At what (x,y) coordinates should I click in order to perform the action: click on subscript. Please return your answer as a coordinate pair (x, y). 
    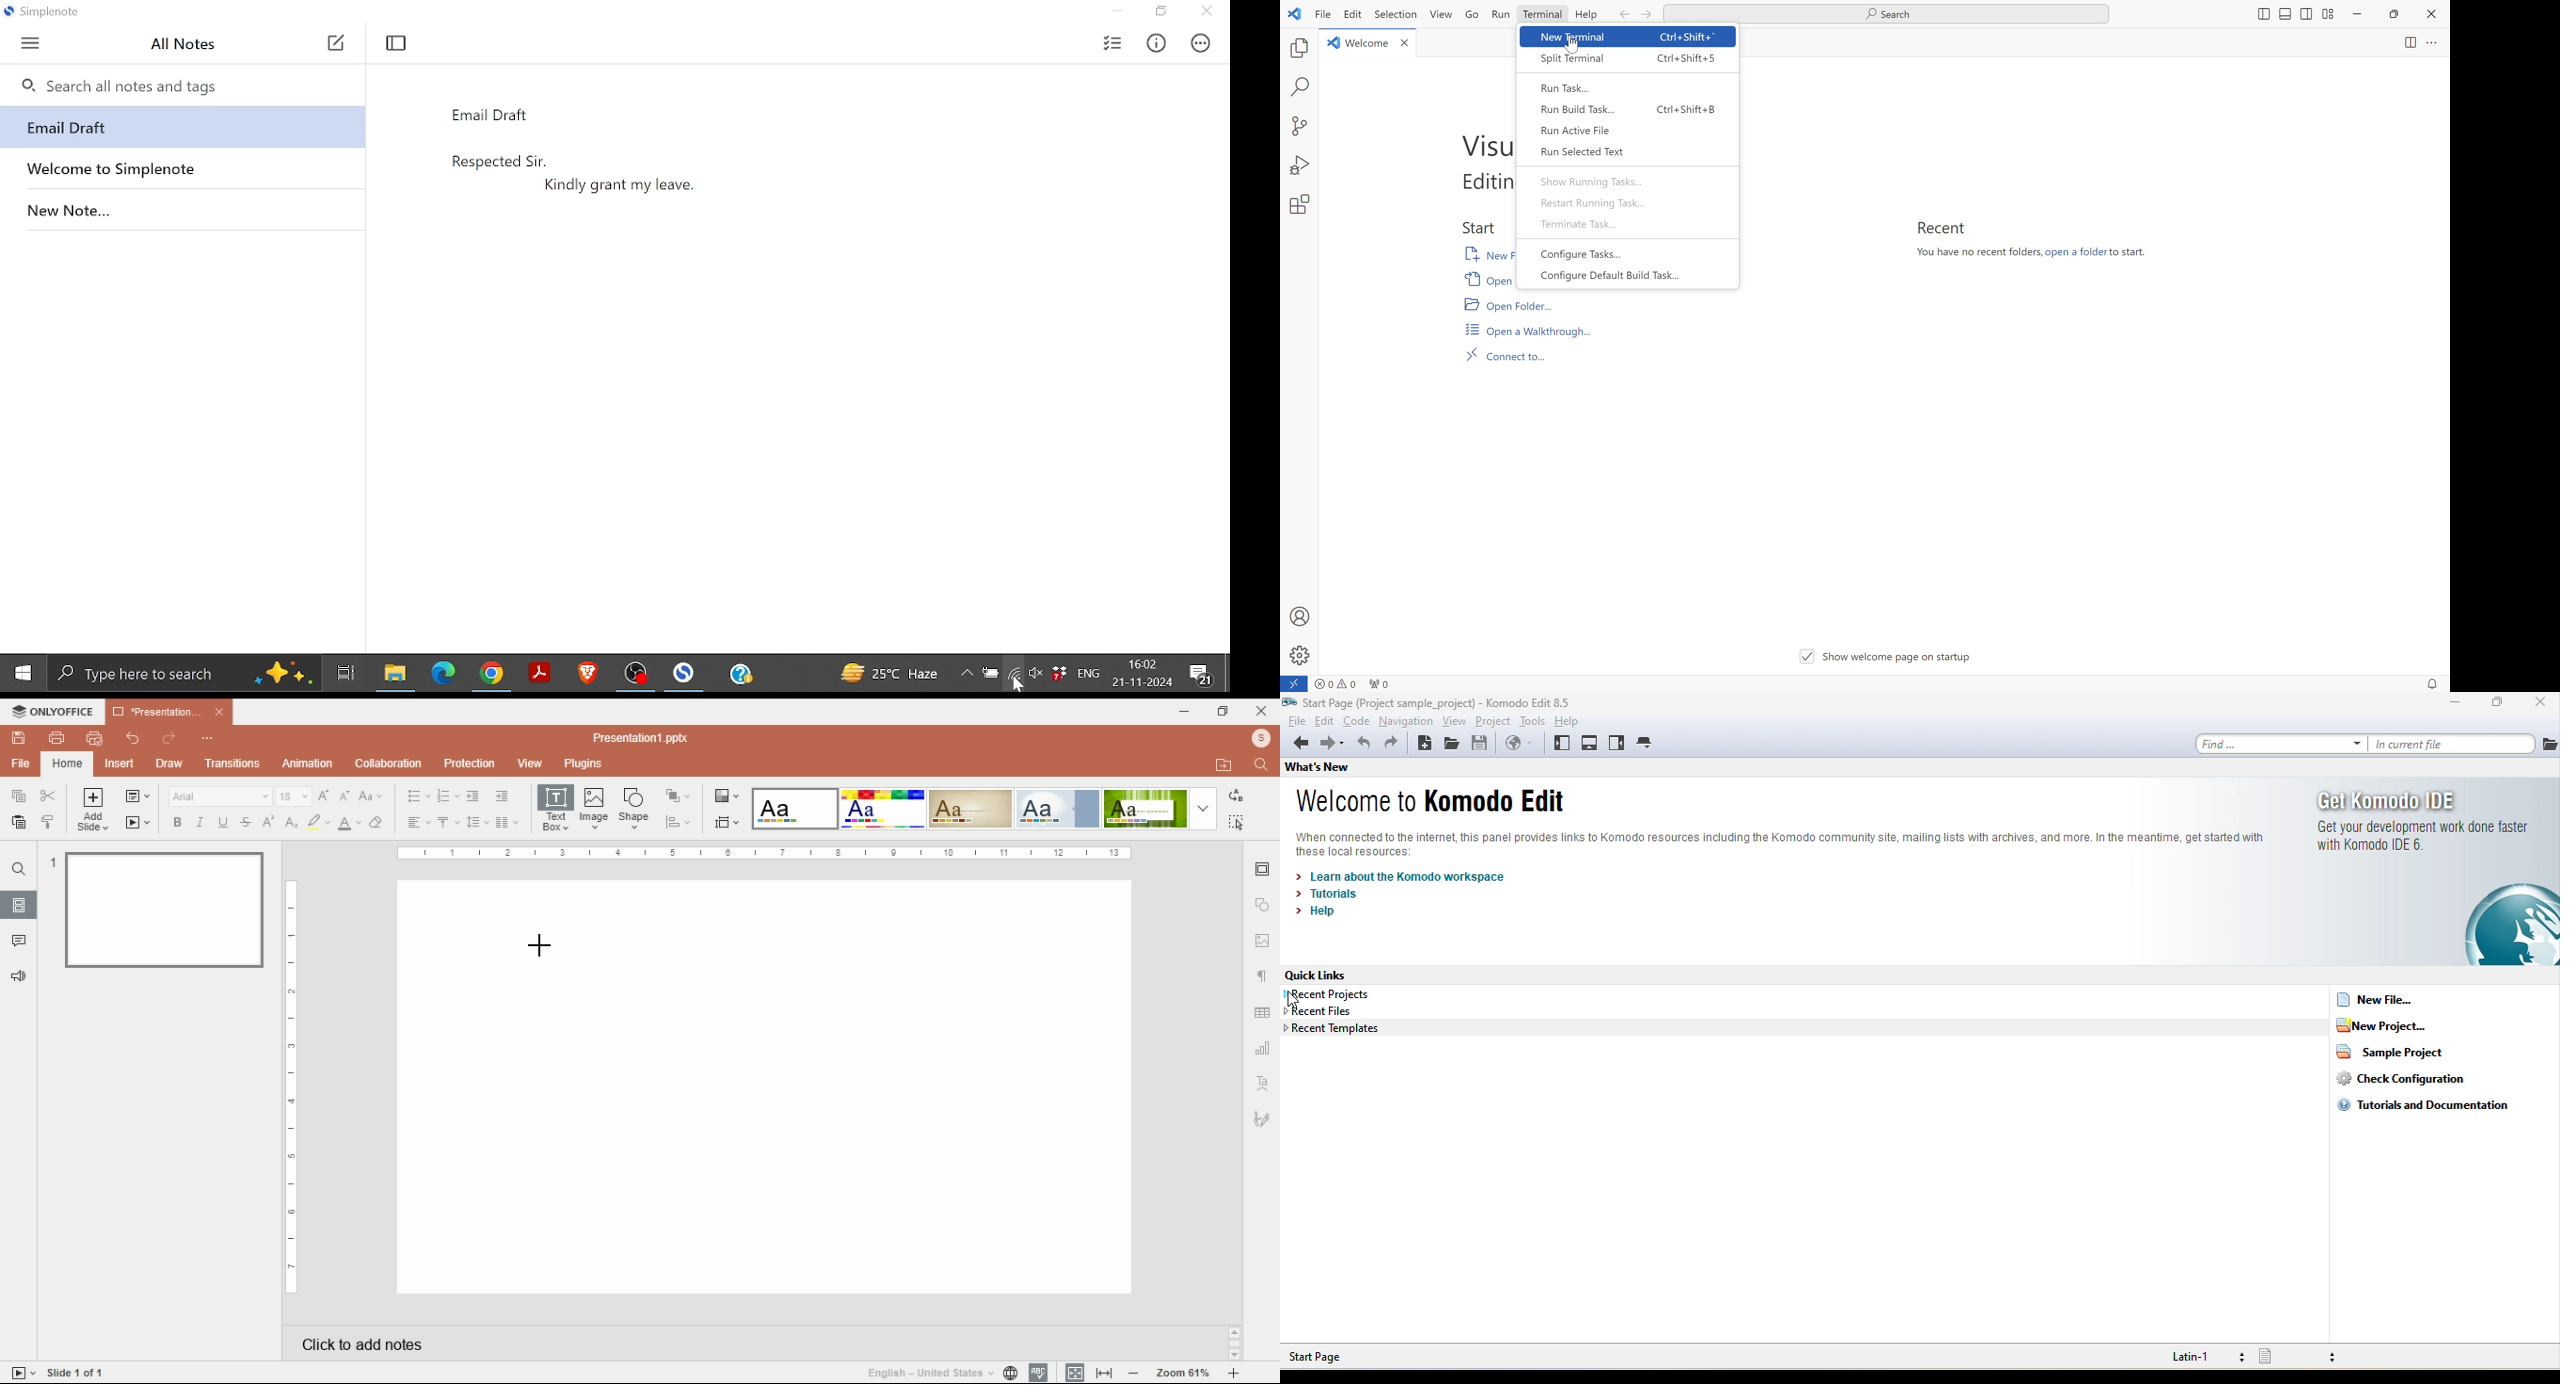
    Looking at the image, I should click on (291, 823).